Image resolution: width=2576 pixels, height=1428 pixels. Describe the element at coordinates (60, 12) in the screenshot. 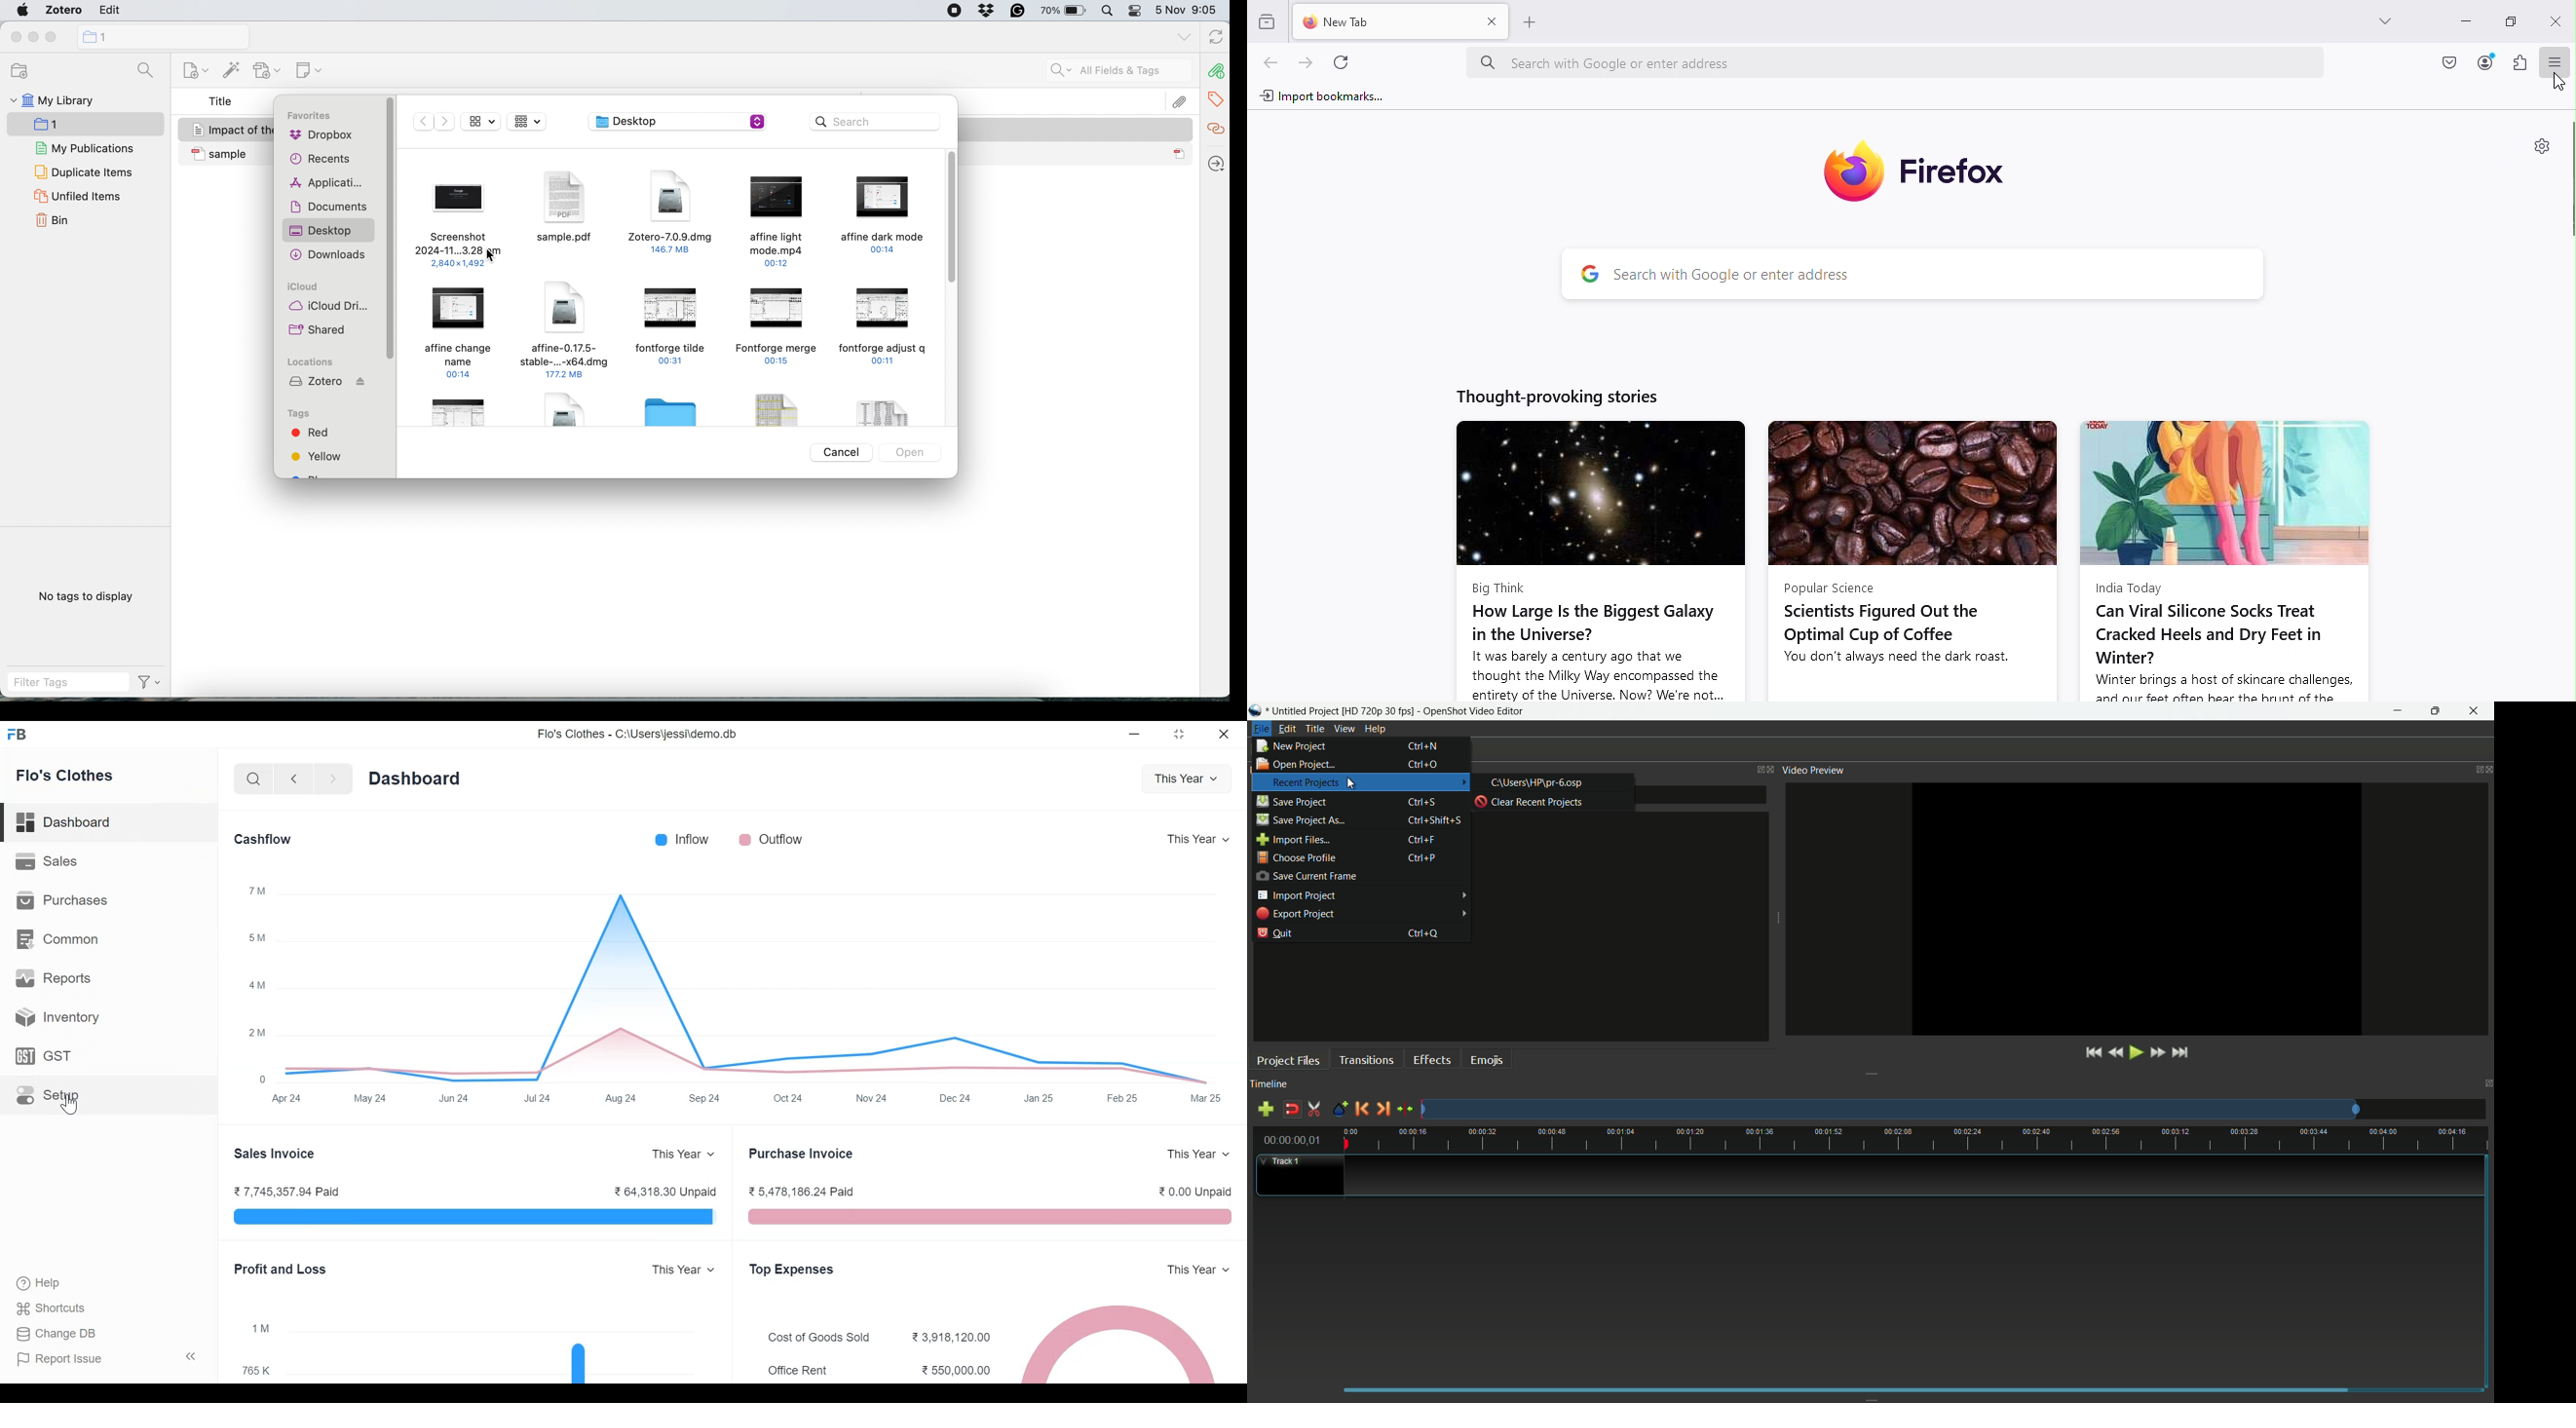

I see `zotero` at that location.